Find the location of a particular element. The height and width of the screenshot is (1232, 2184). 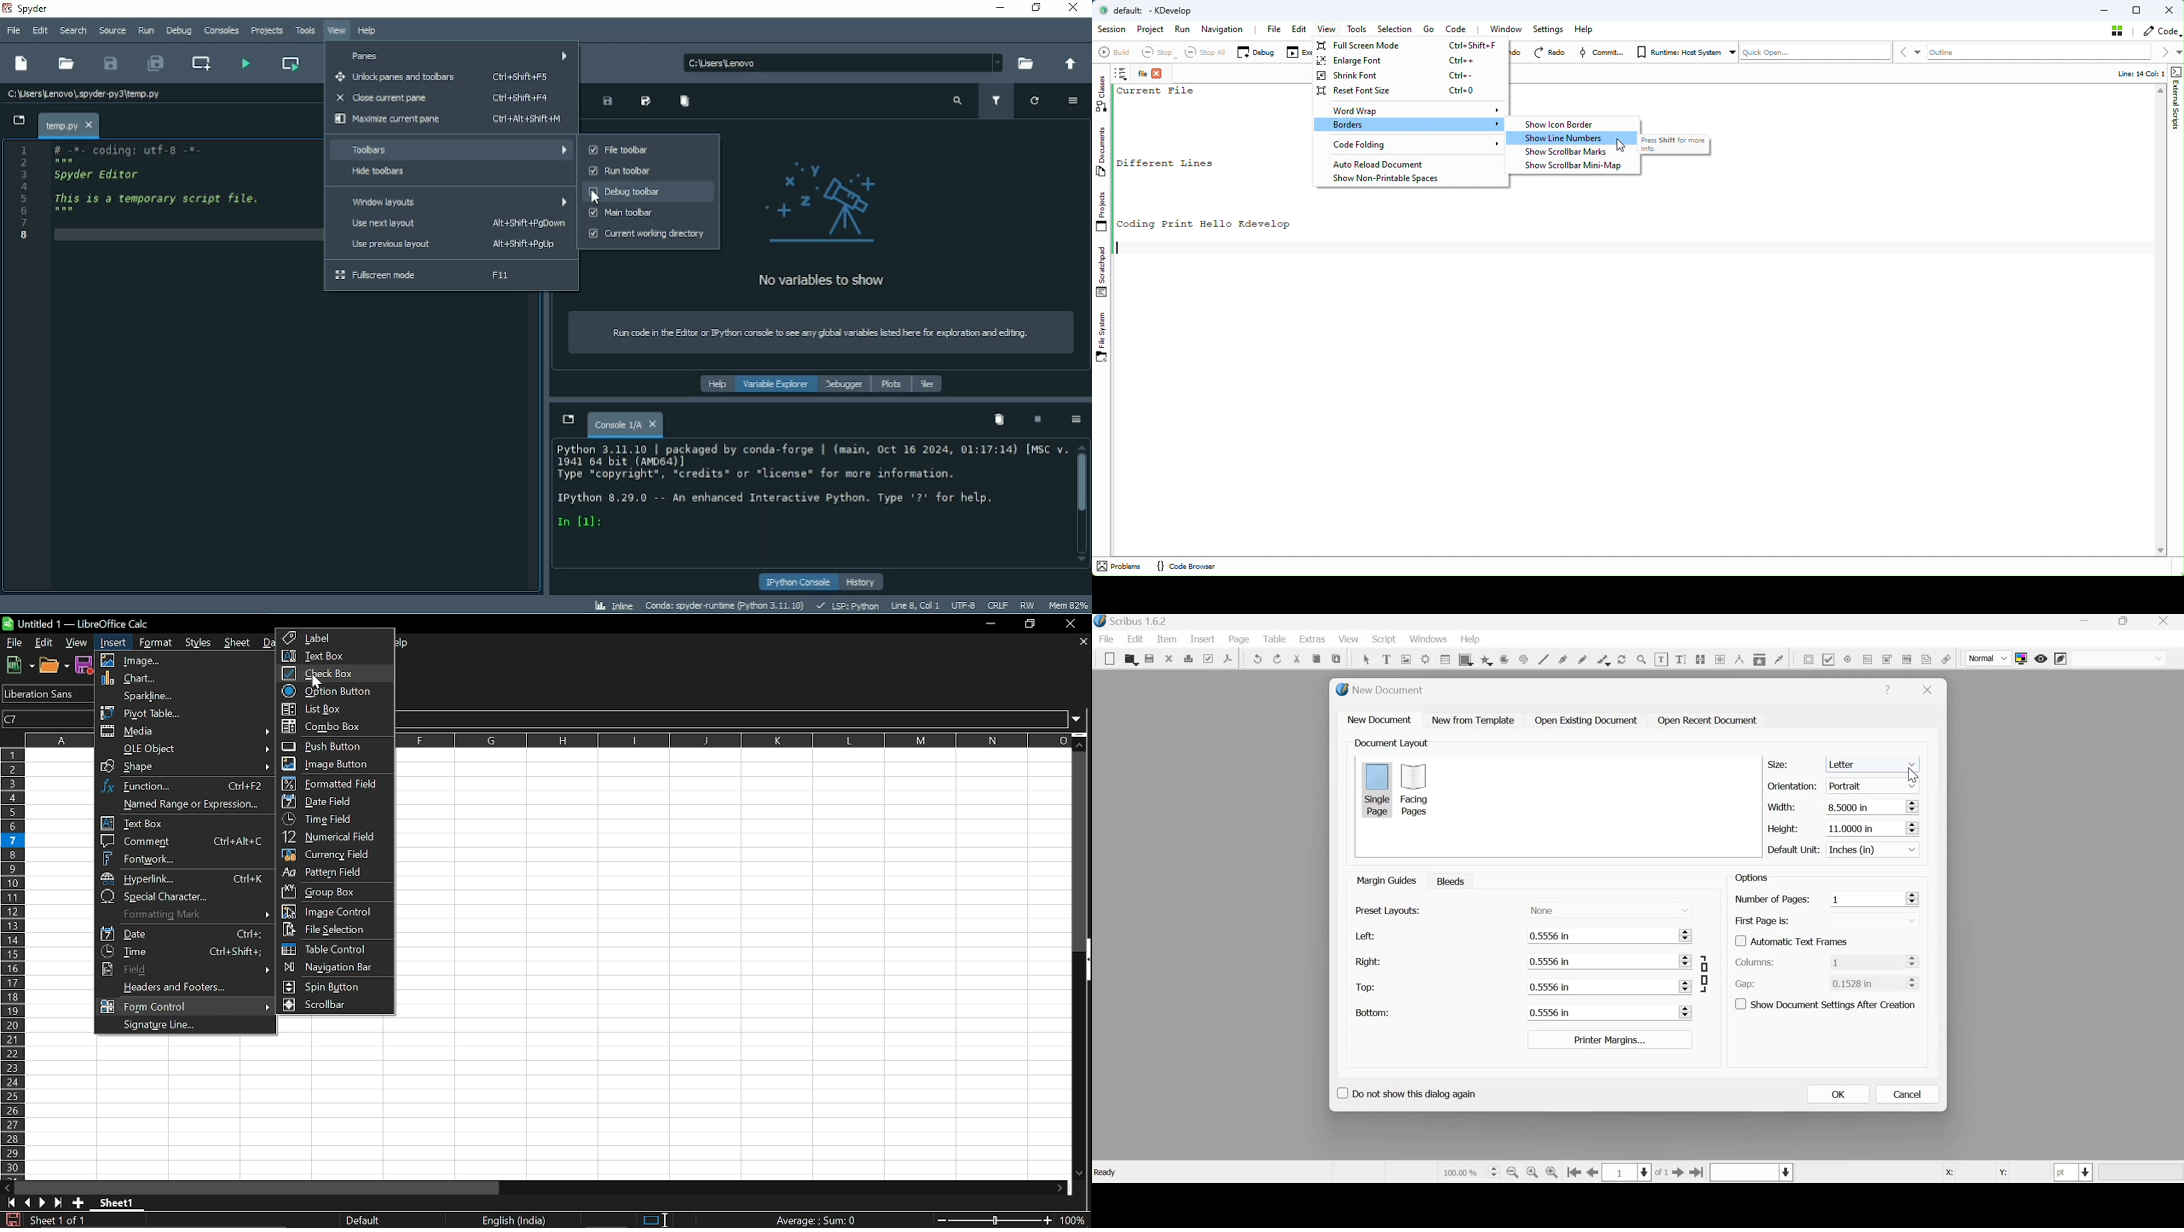

cut is located at coordinates (1297, 659).